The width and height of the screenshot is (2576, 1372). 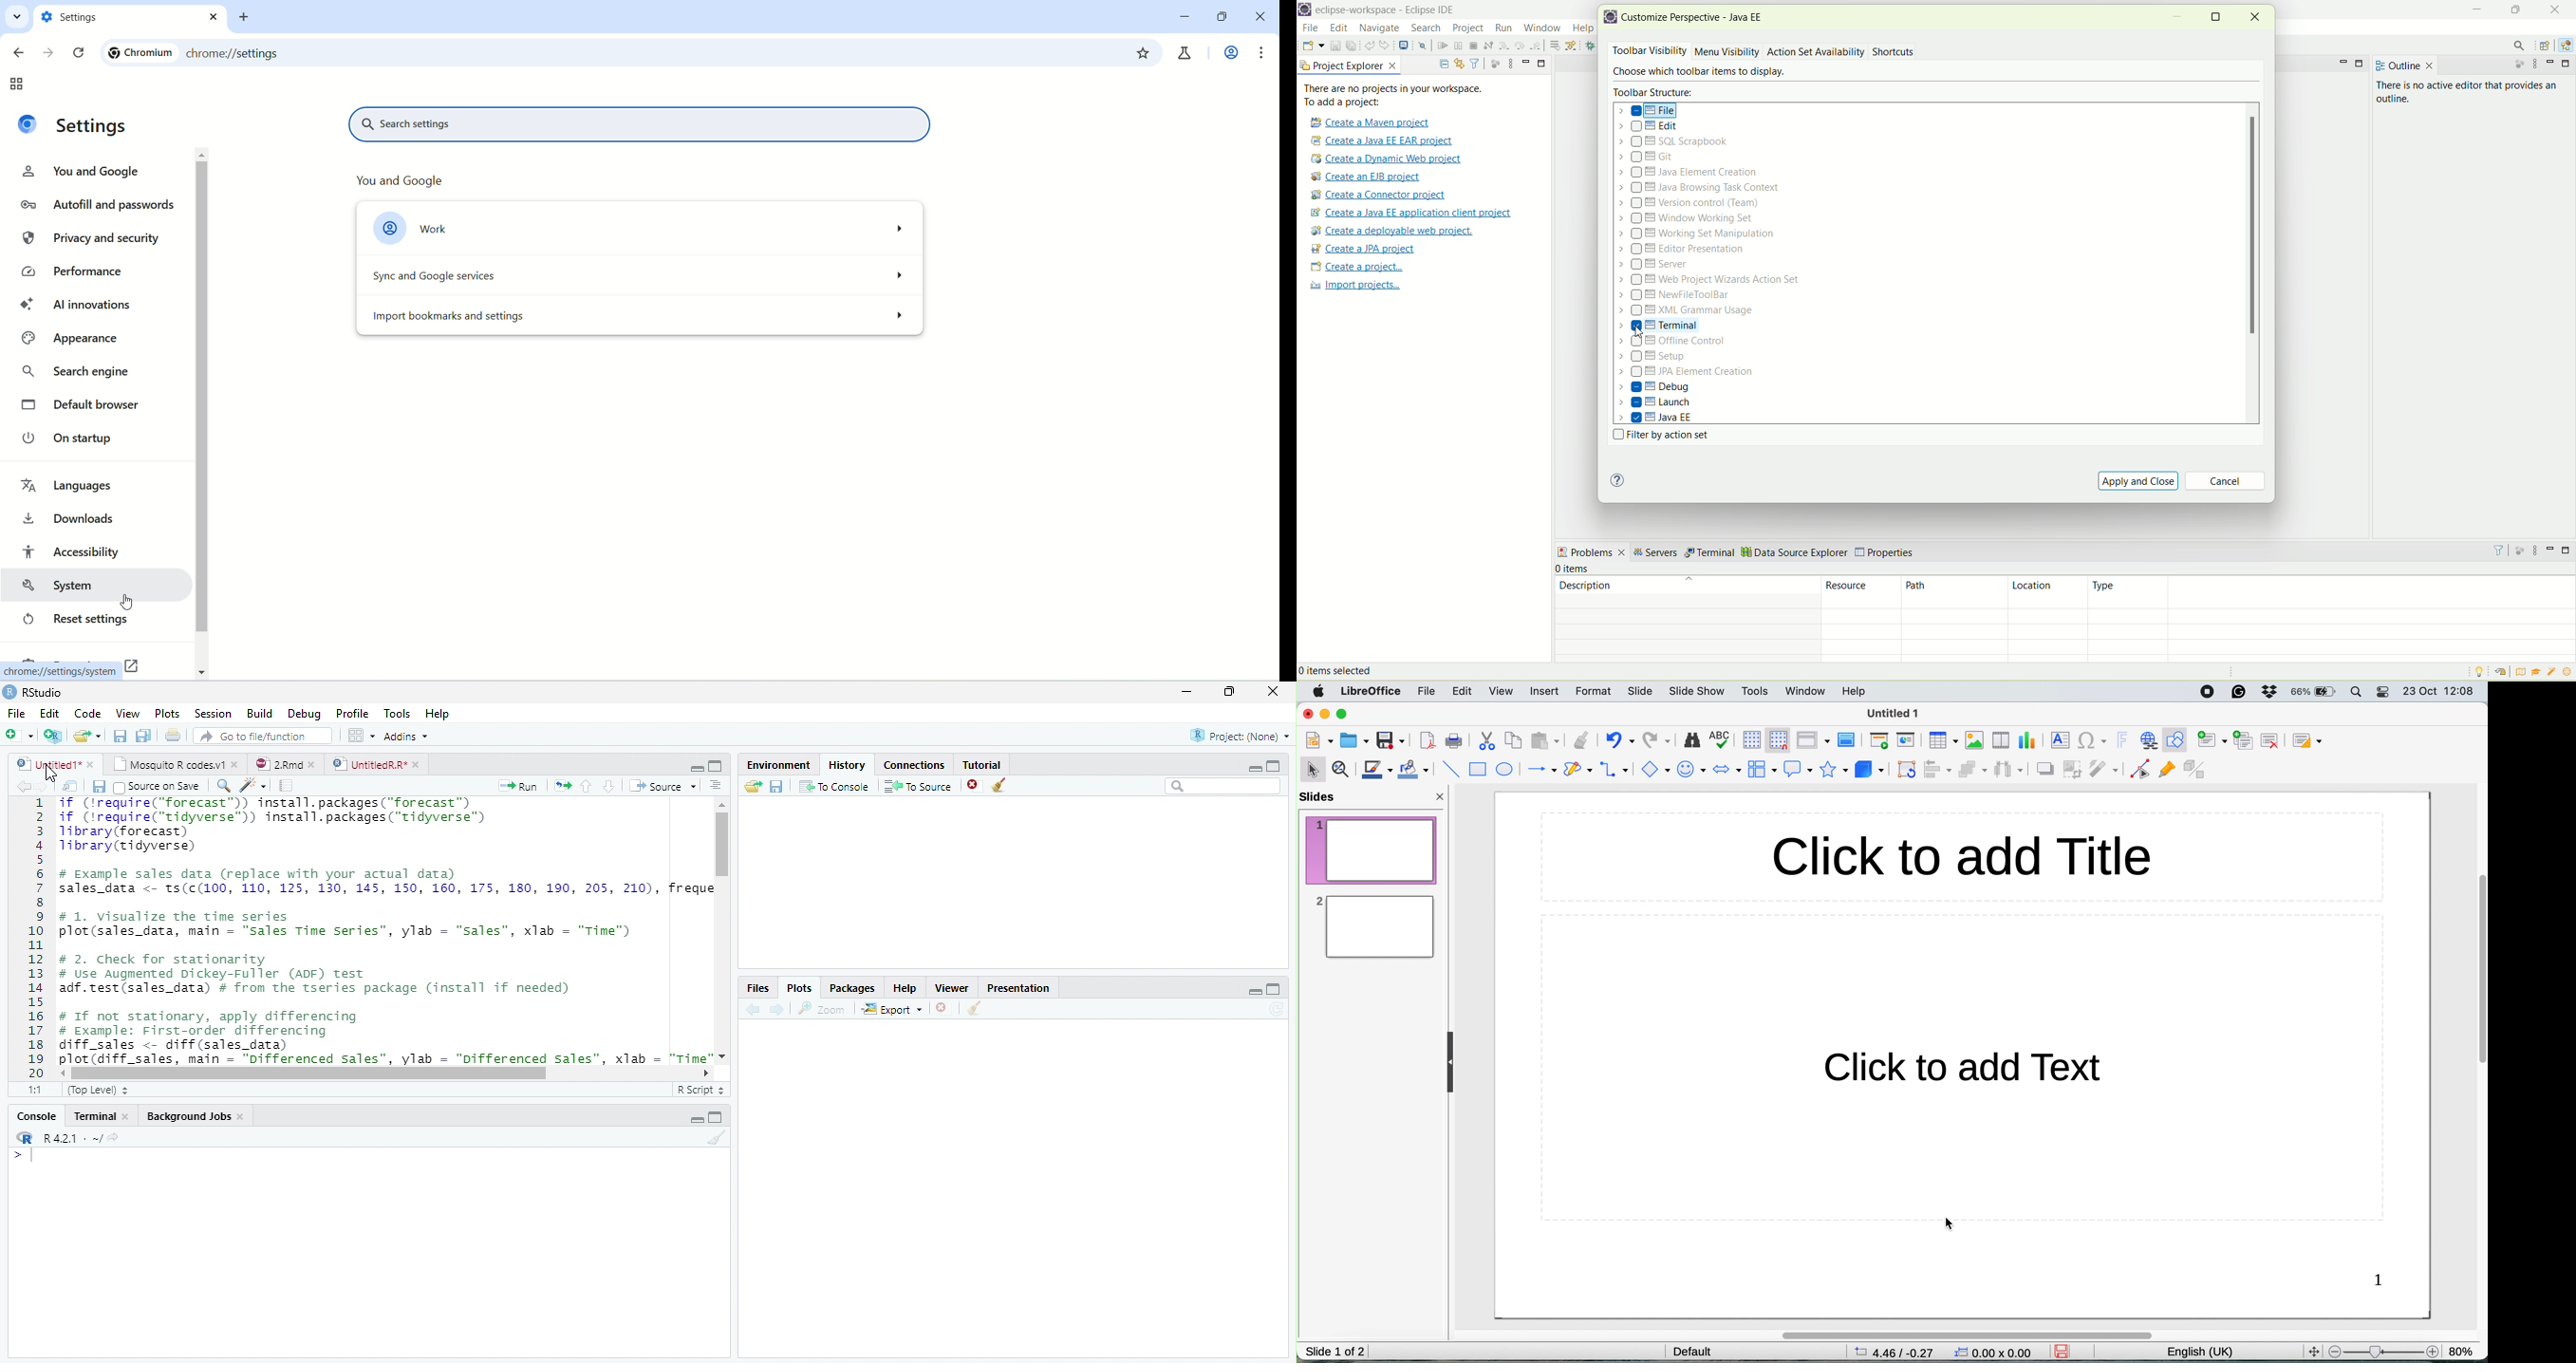 What do you see at coordinates (1688, 311) in the screenshot?
I see `XML grammar uasage` at bounding box center [1688, 311].